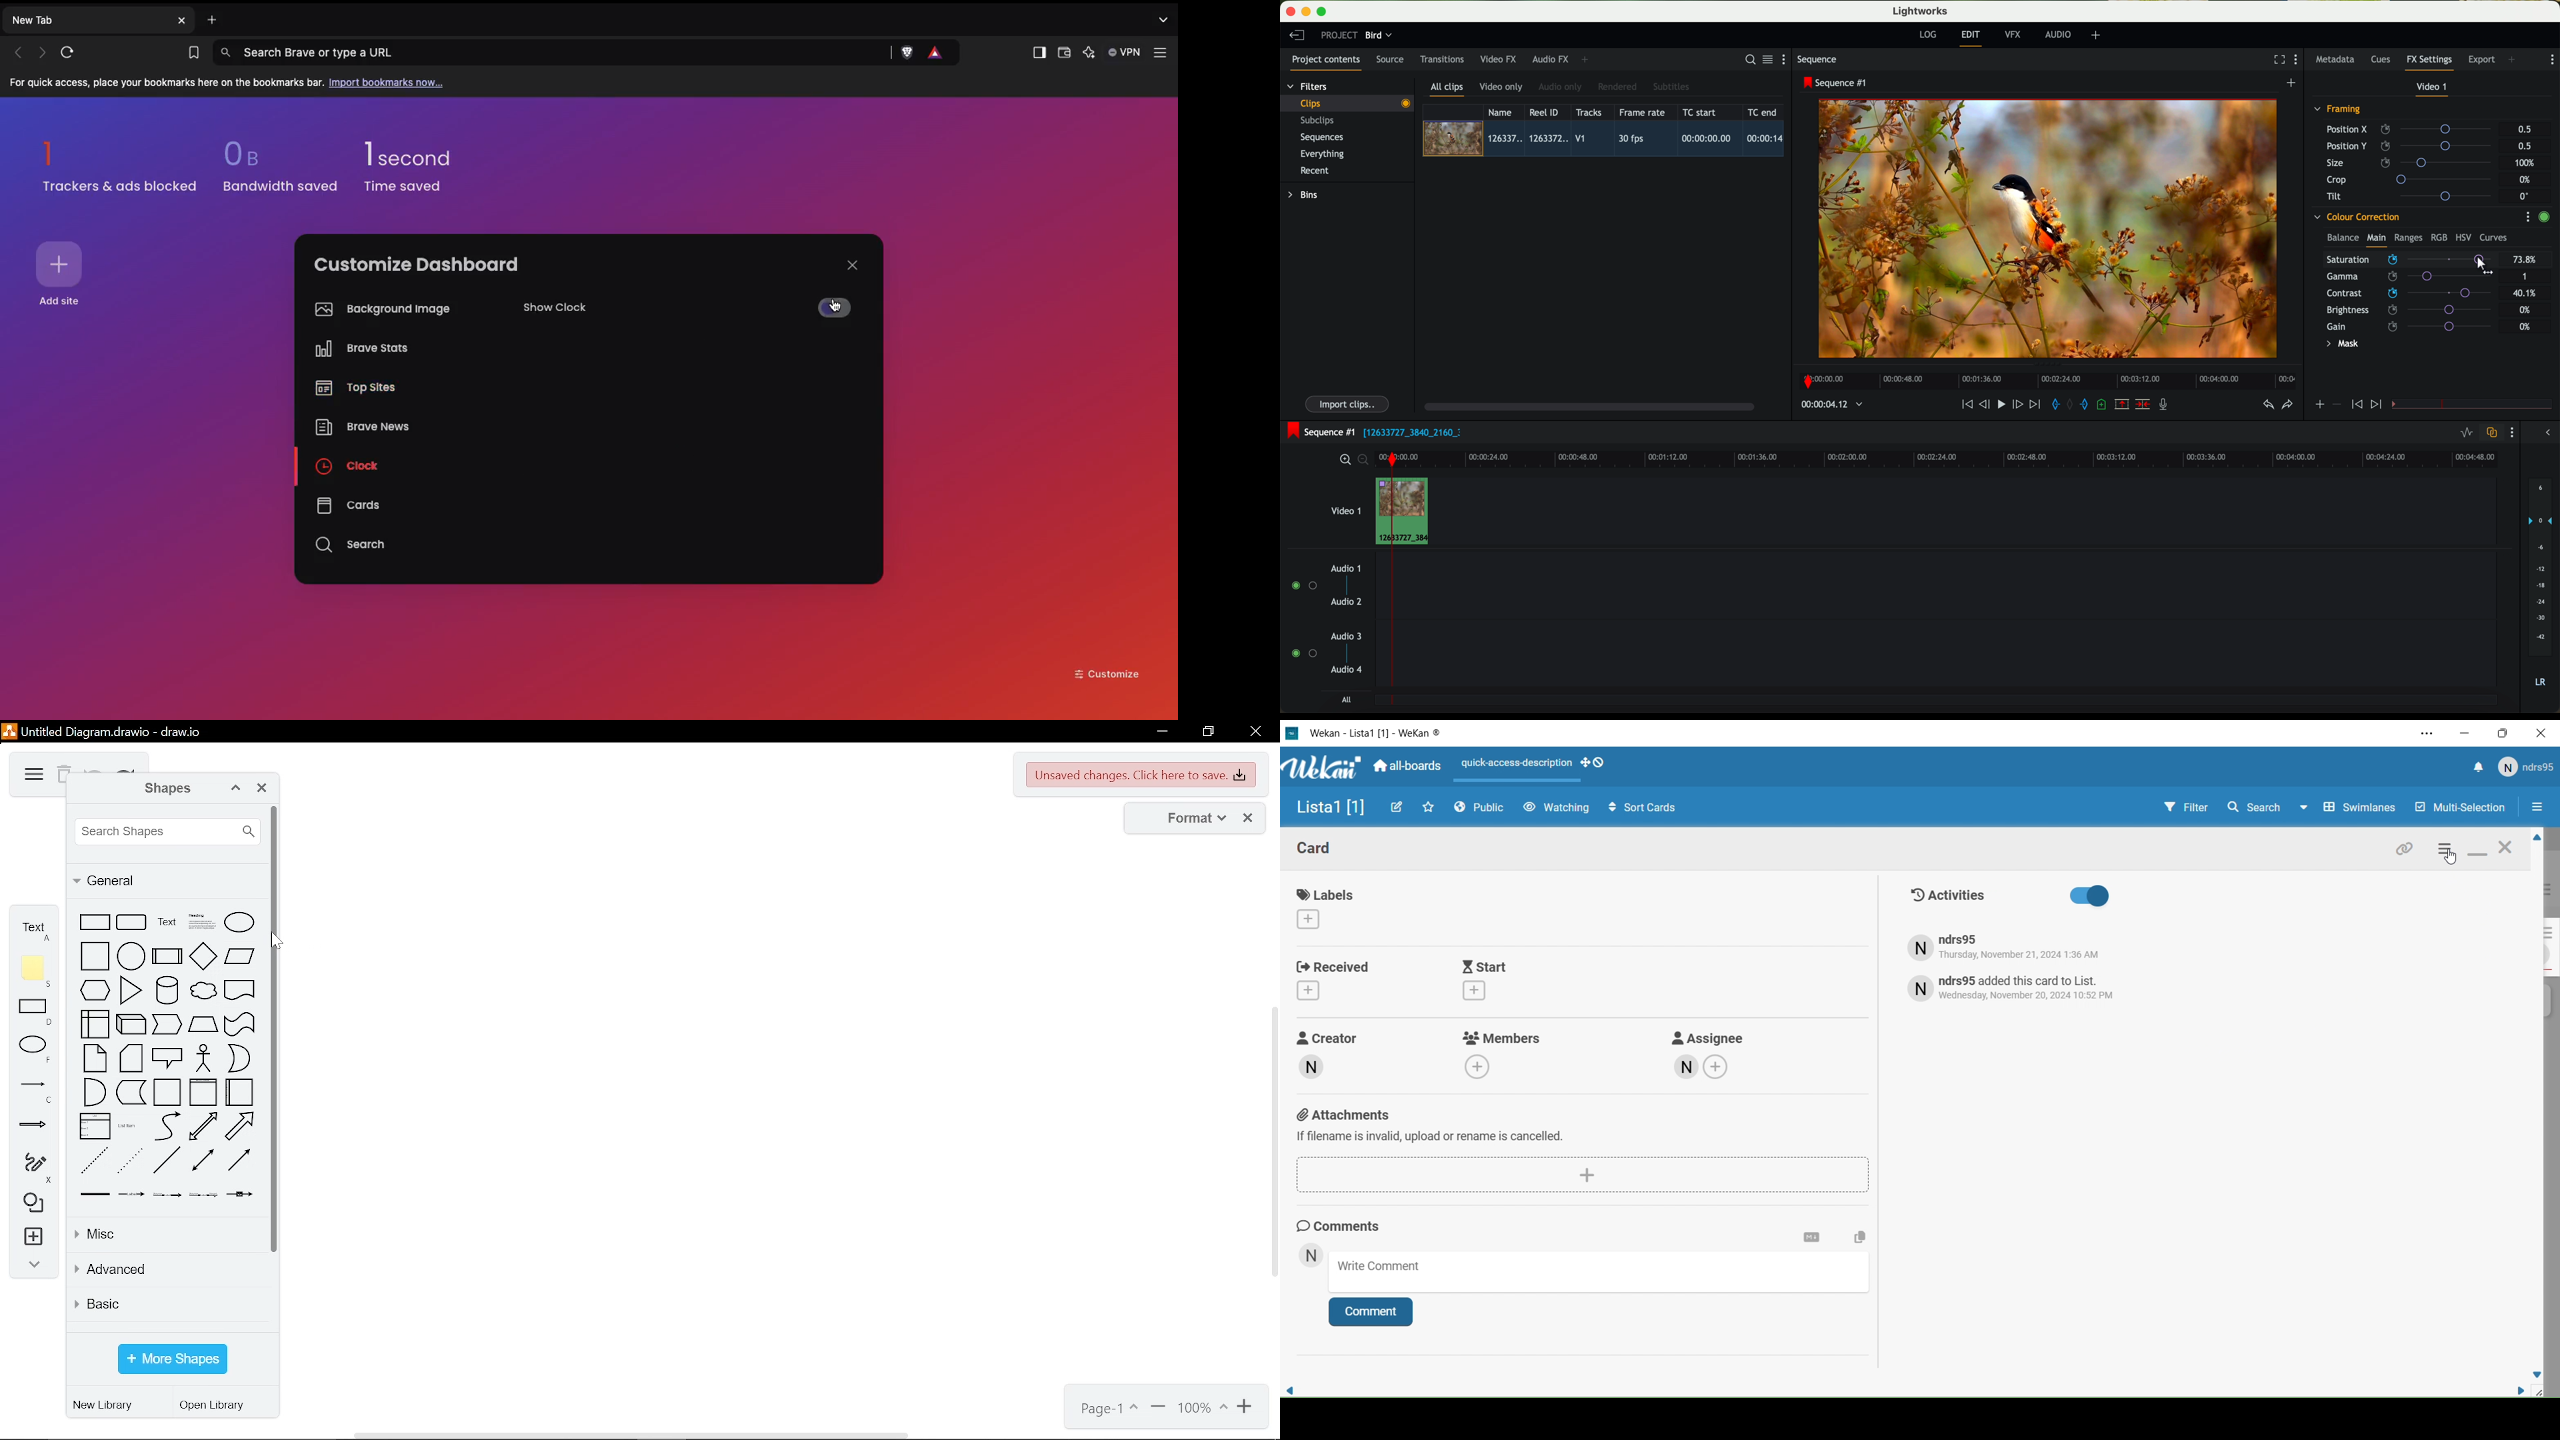  I want to click on Wekan, so click(1323, 771).